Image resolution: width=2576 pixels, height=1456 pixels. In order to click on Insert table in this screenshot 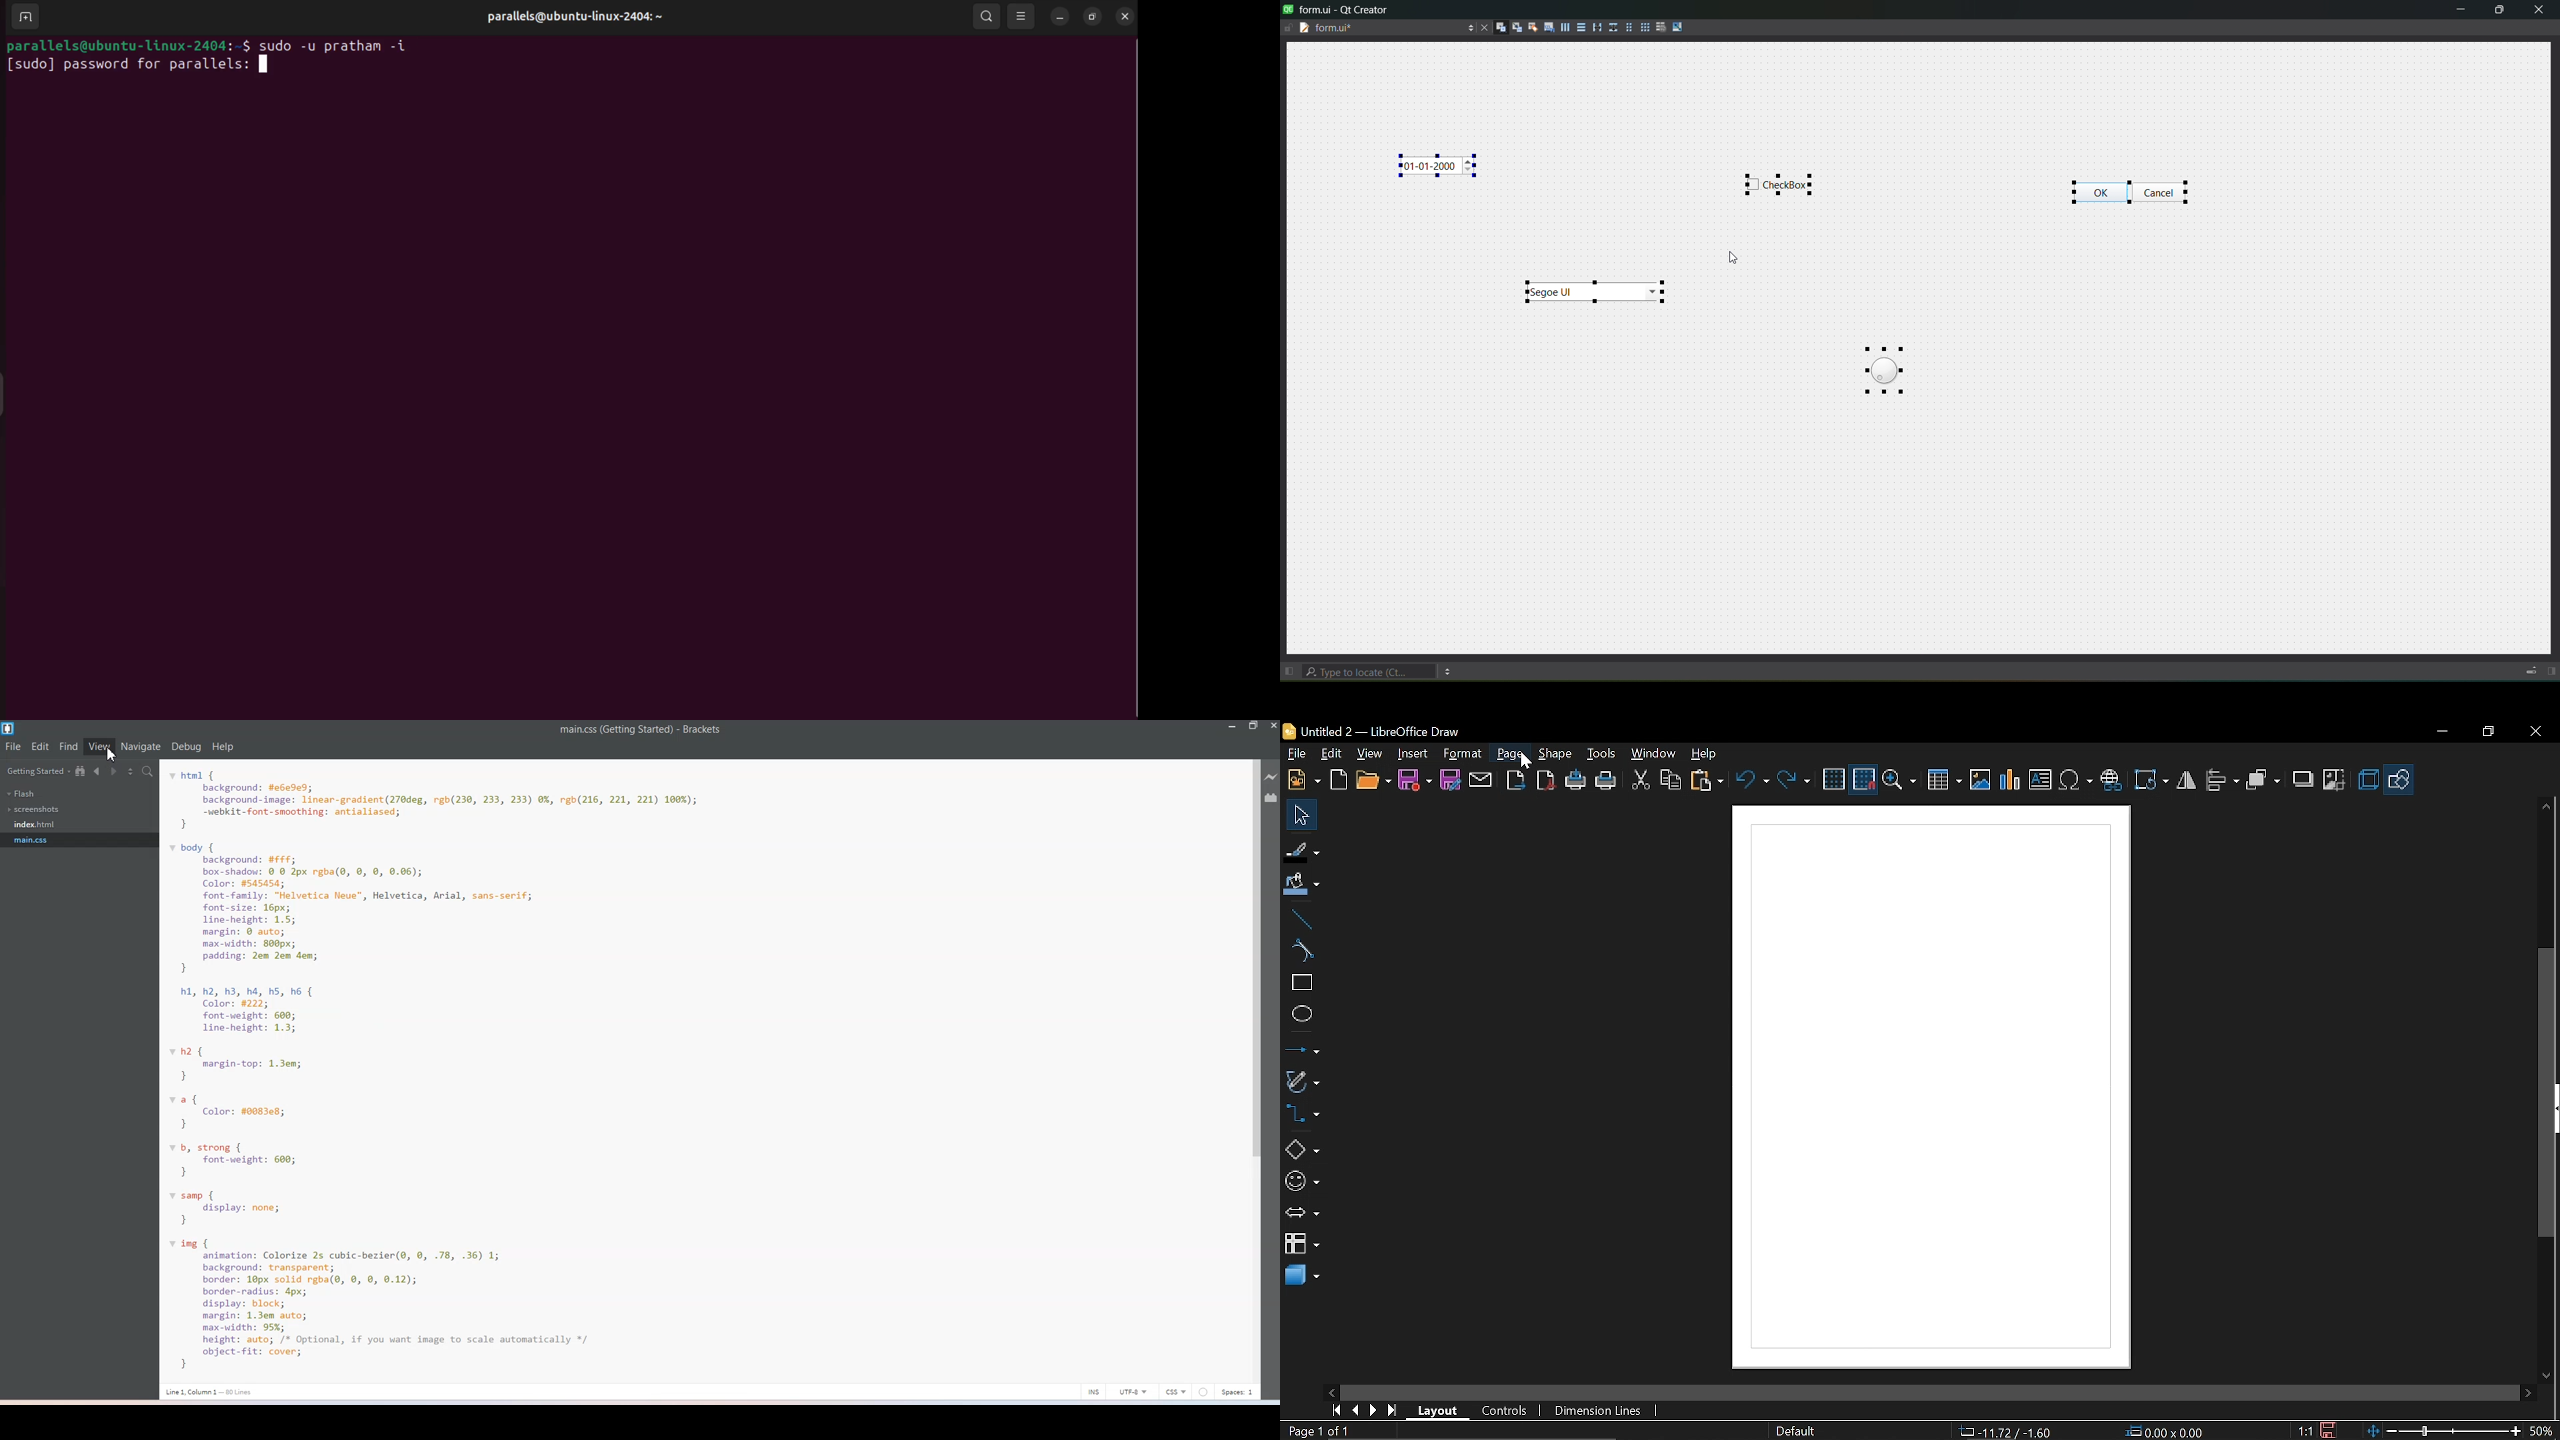, I will do `click(1942, 781)`.